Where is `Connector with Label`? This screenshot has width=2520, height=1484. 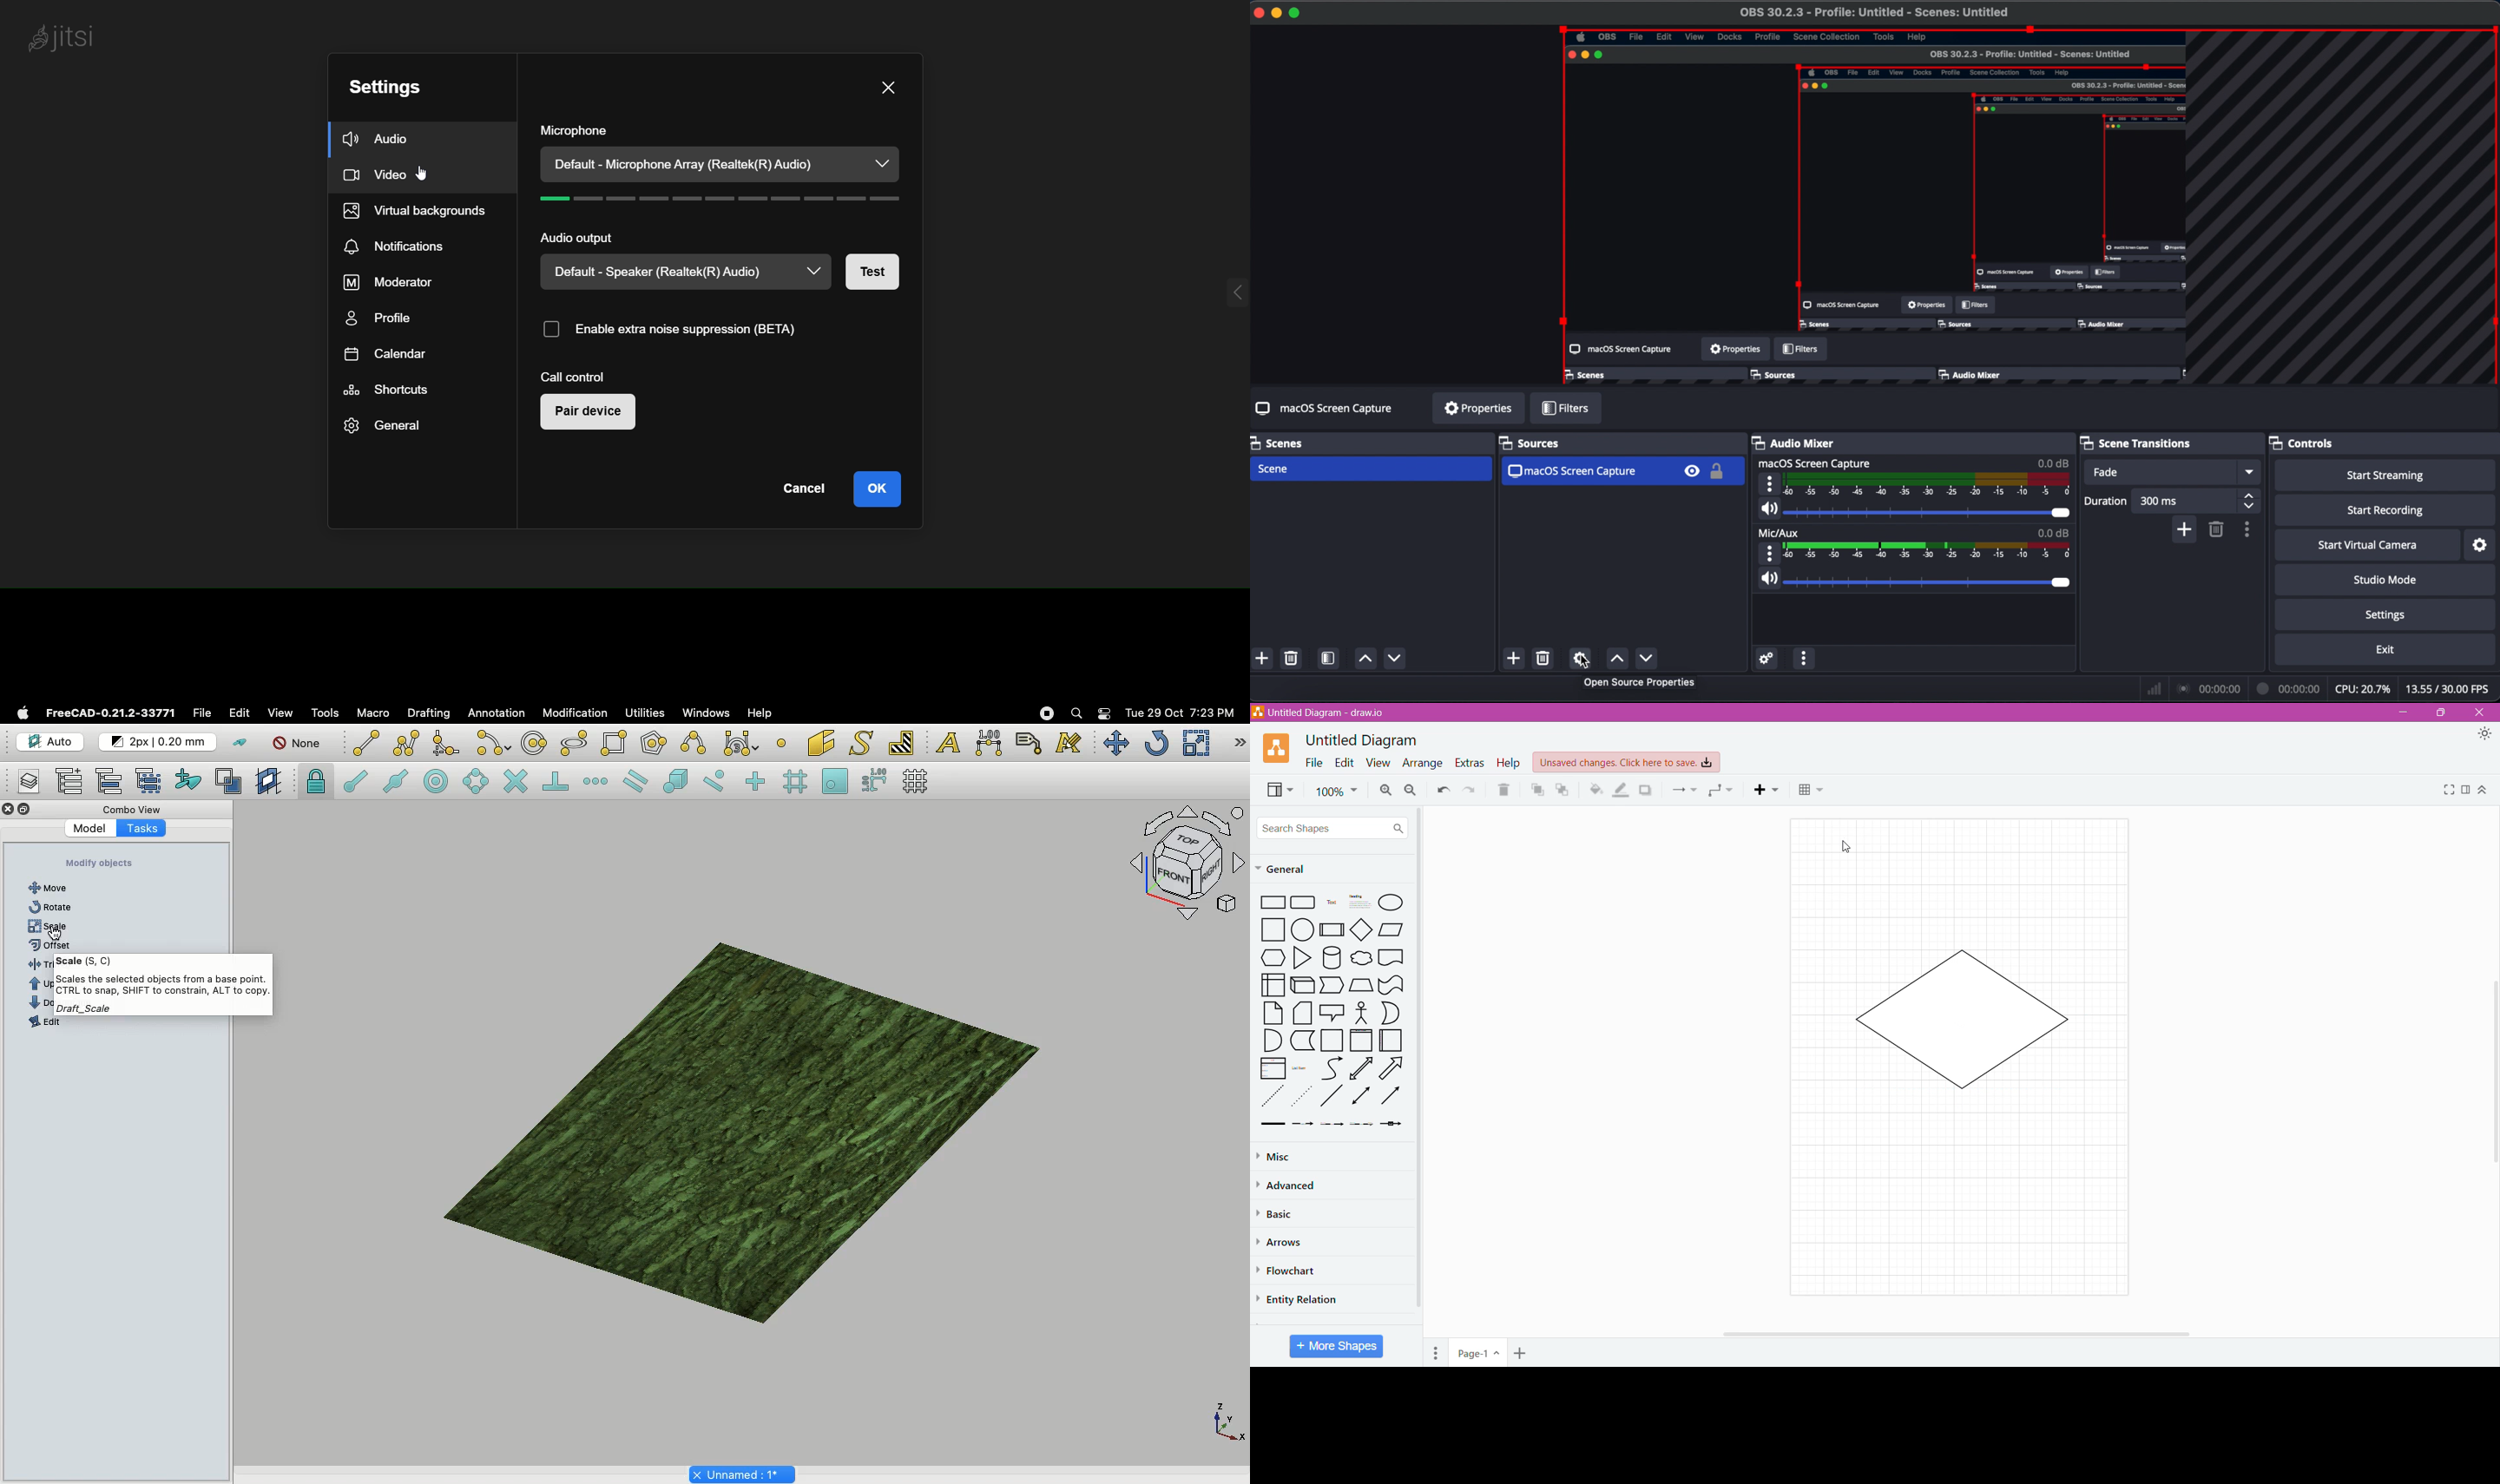 Connector with Label is located at coordinates (1303, 1125).